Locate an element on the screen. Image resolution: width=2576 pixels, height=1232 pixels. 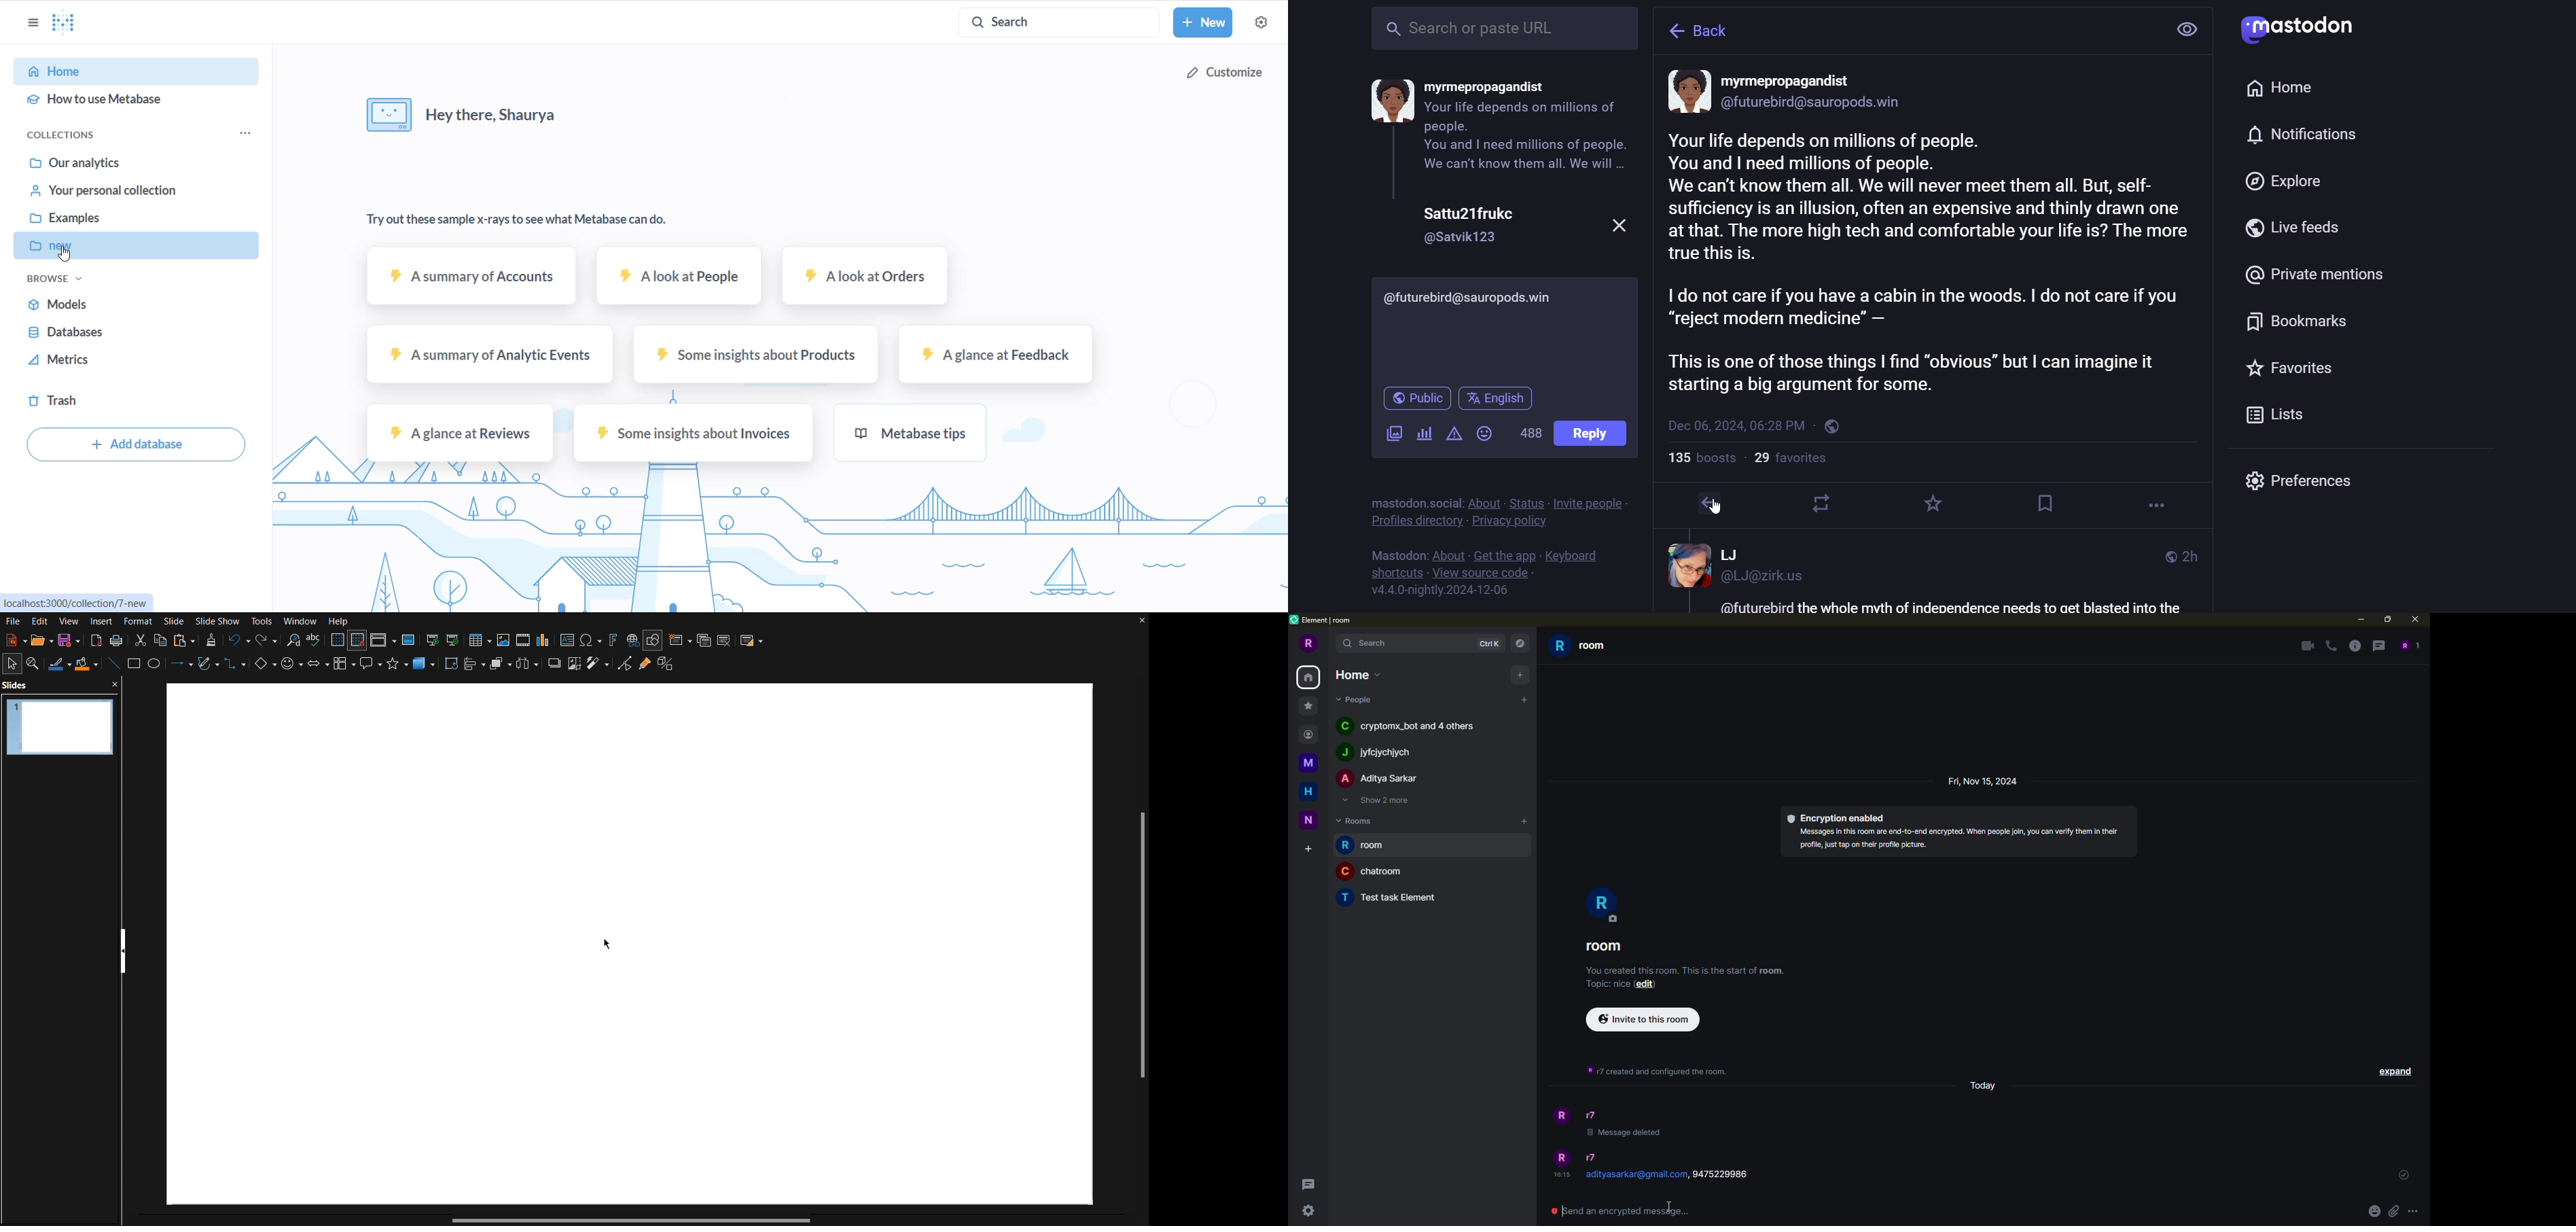
models is located at coordinates (111, 304).